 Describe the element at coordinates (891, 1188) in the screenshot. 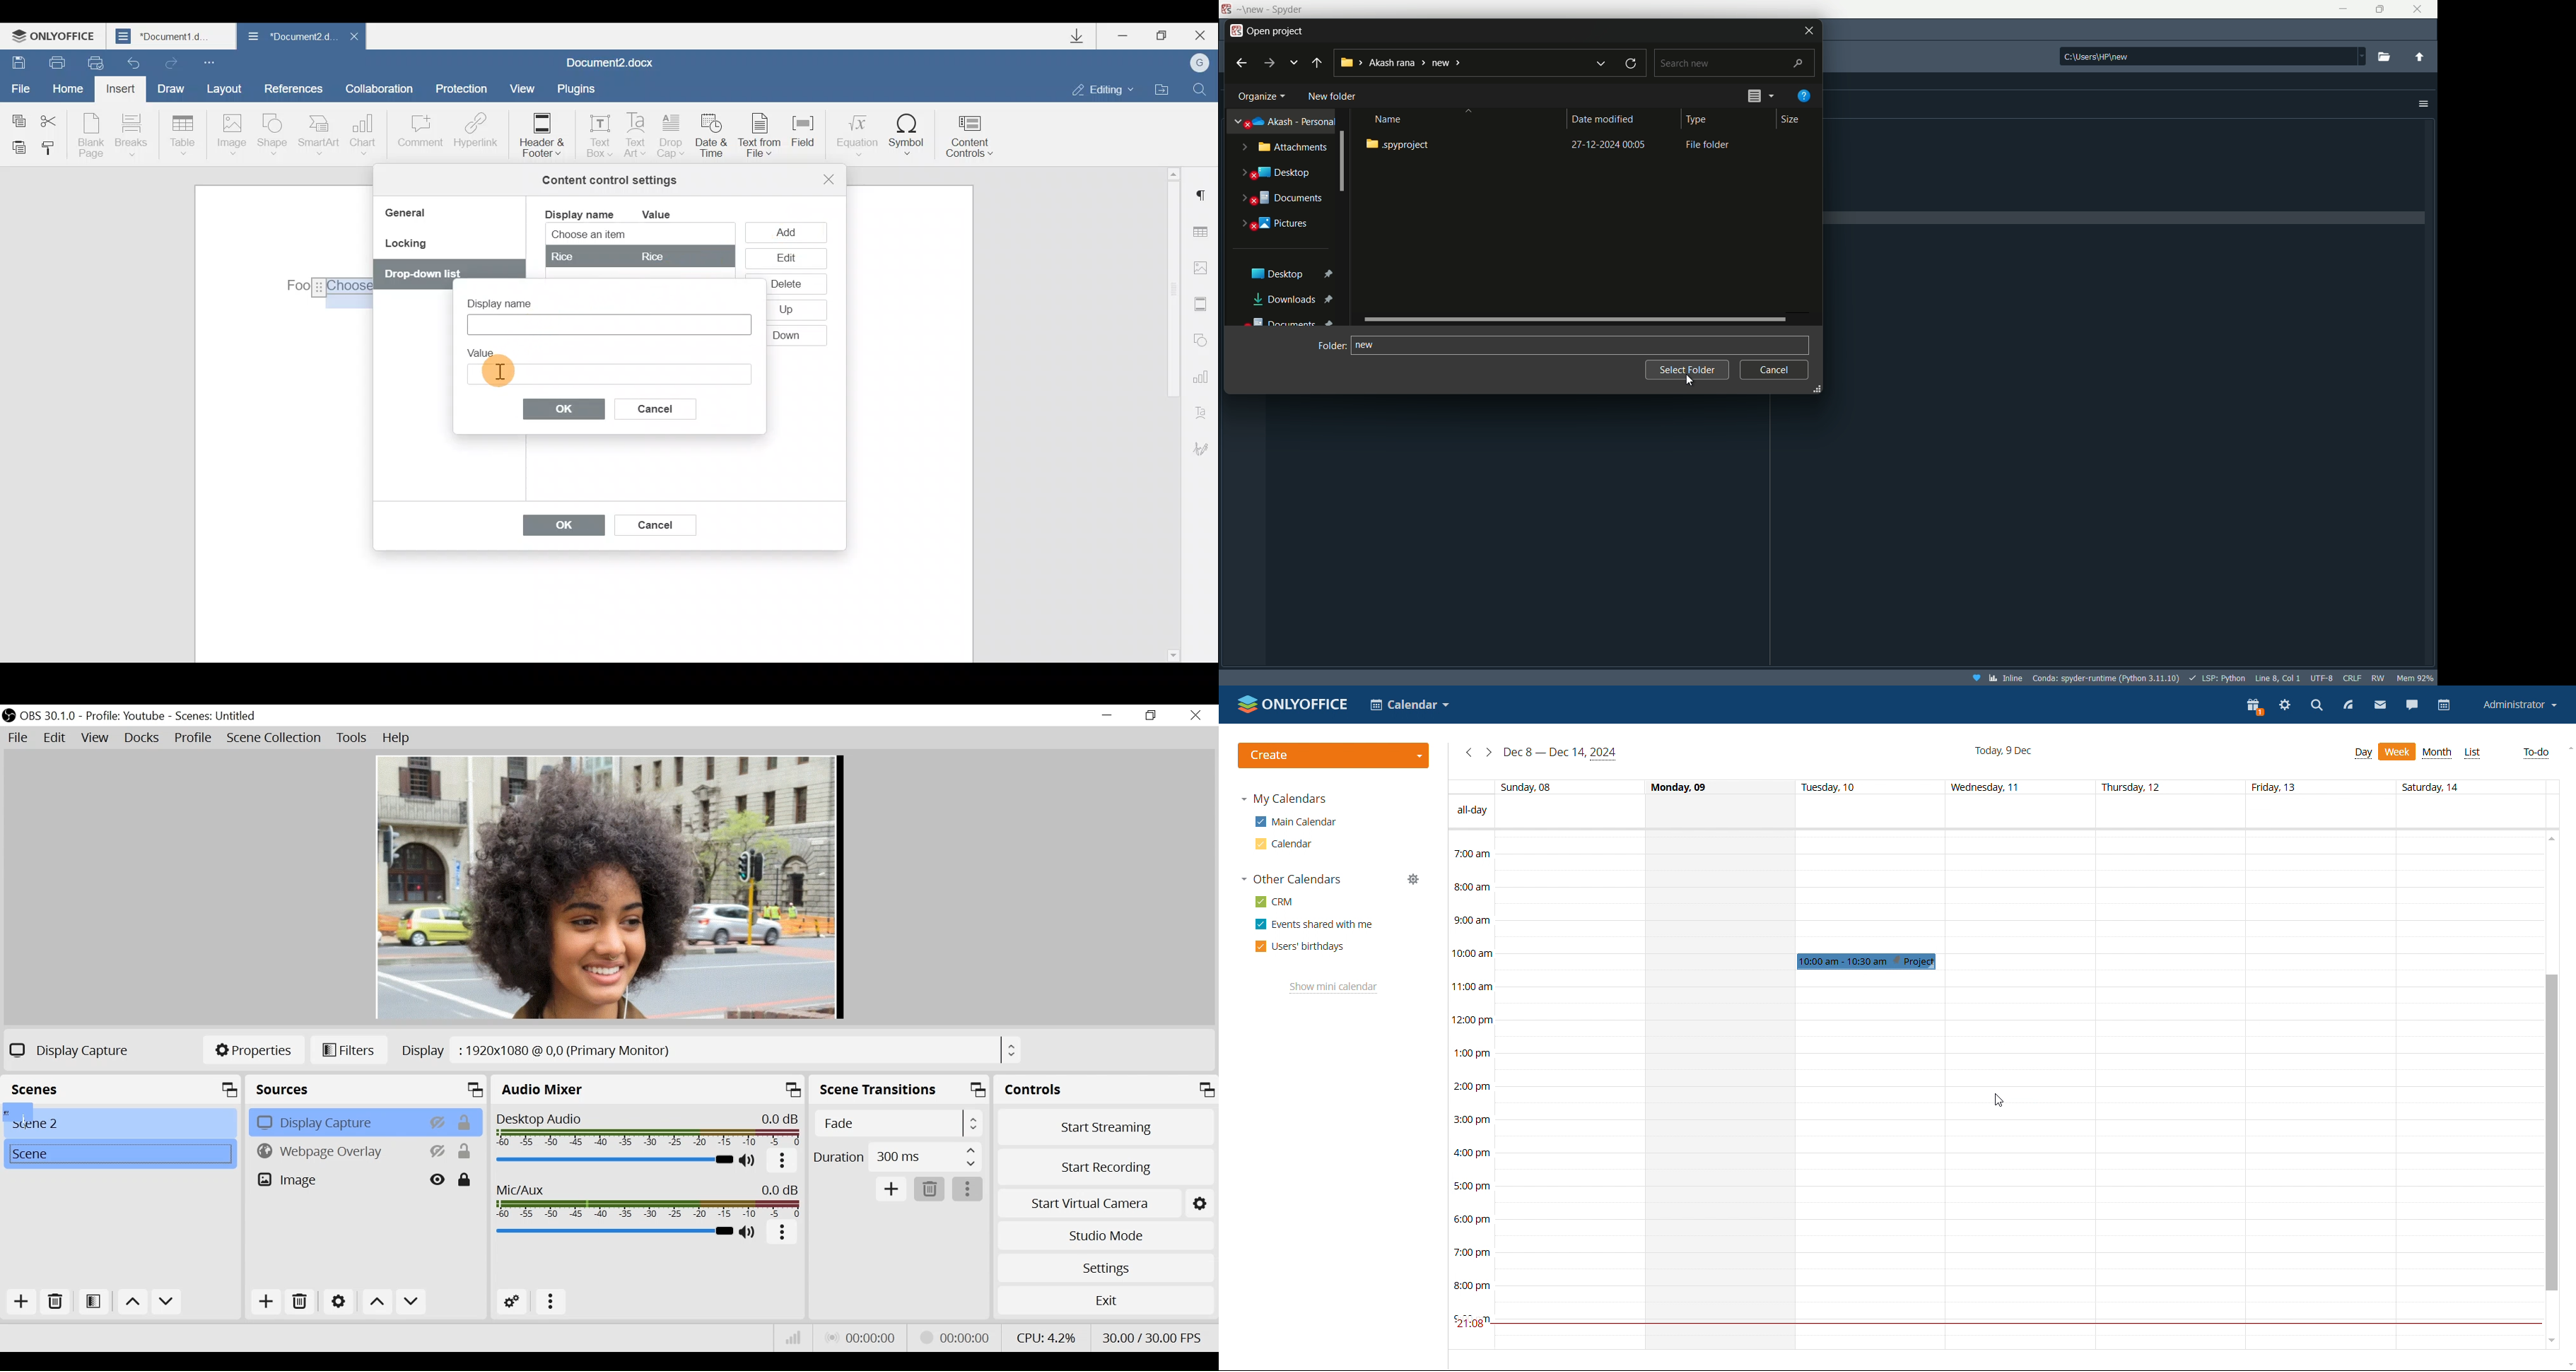

I see `Add ` at that location.